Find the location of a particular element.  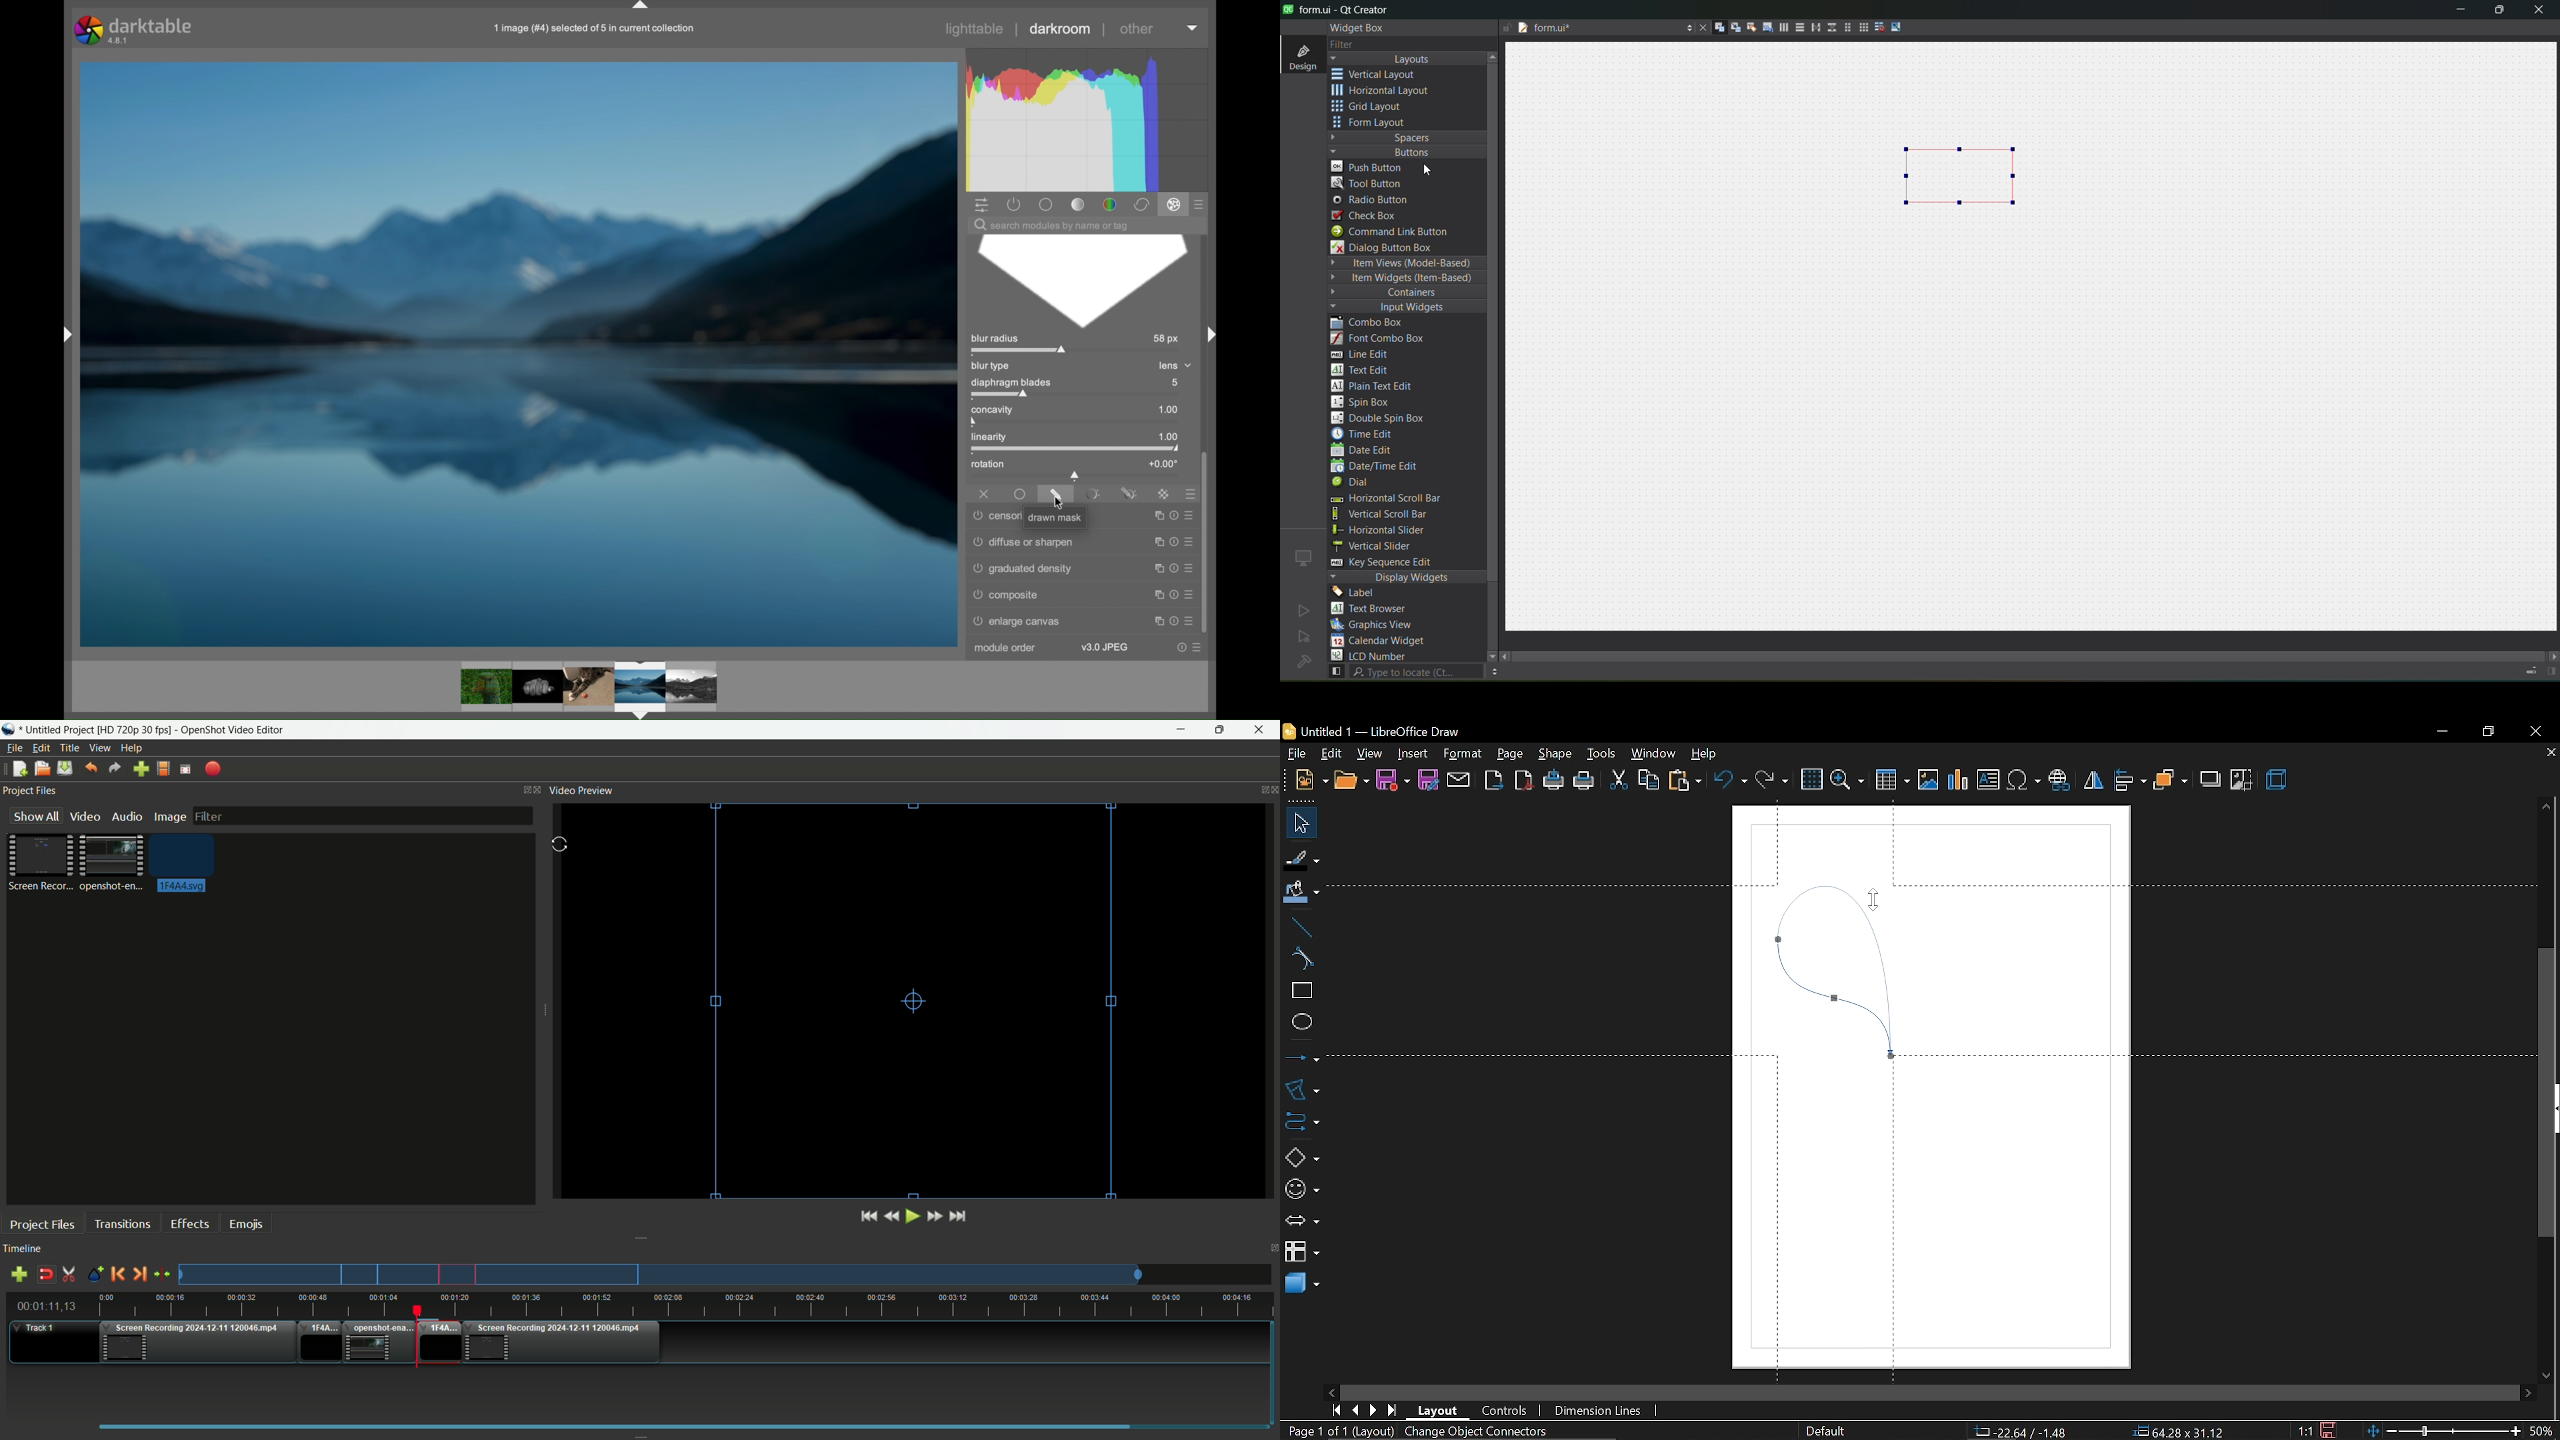

center the timeline on the playhead is located at coordinates (163, 1275).